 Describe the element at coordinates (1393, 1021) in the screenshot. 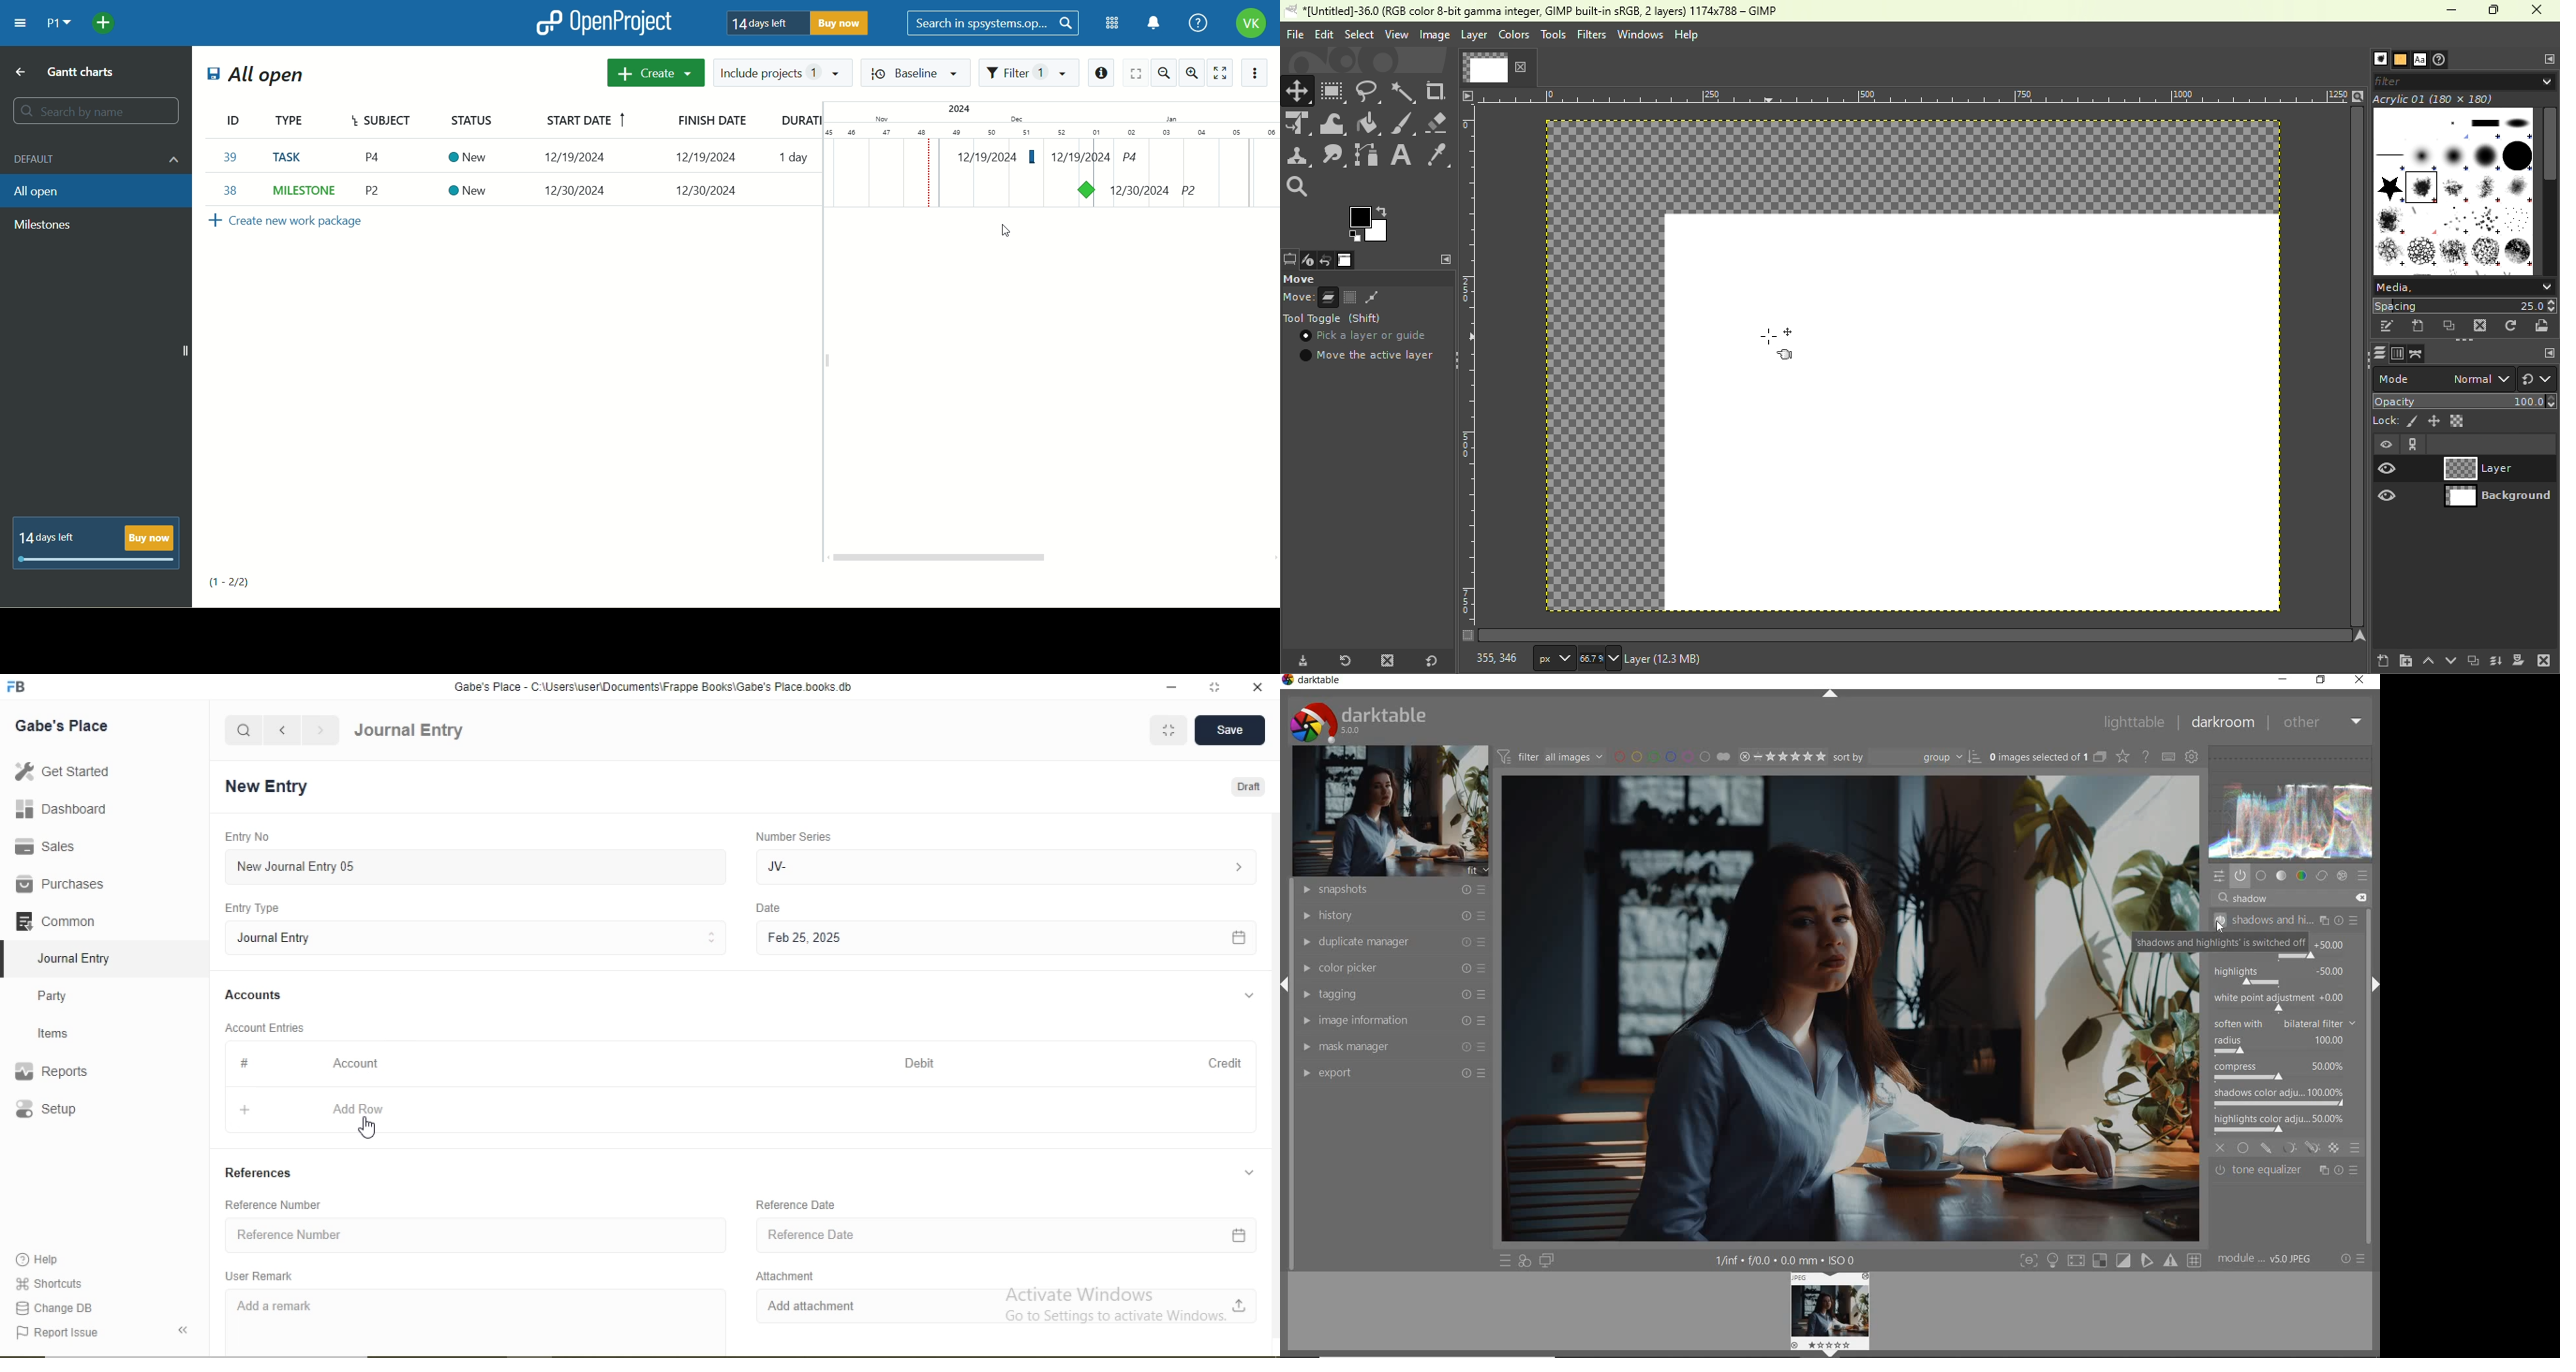

I see `image information` at that location.